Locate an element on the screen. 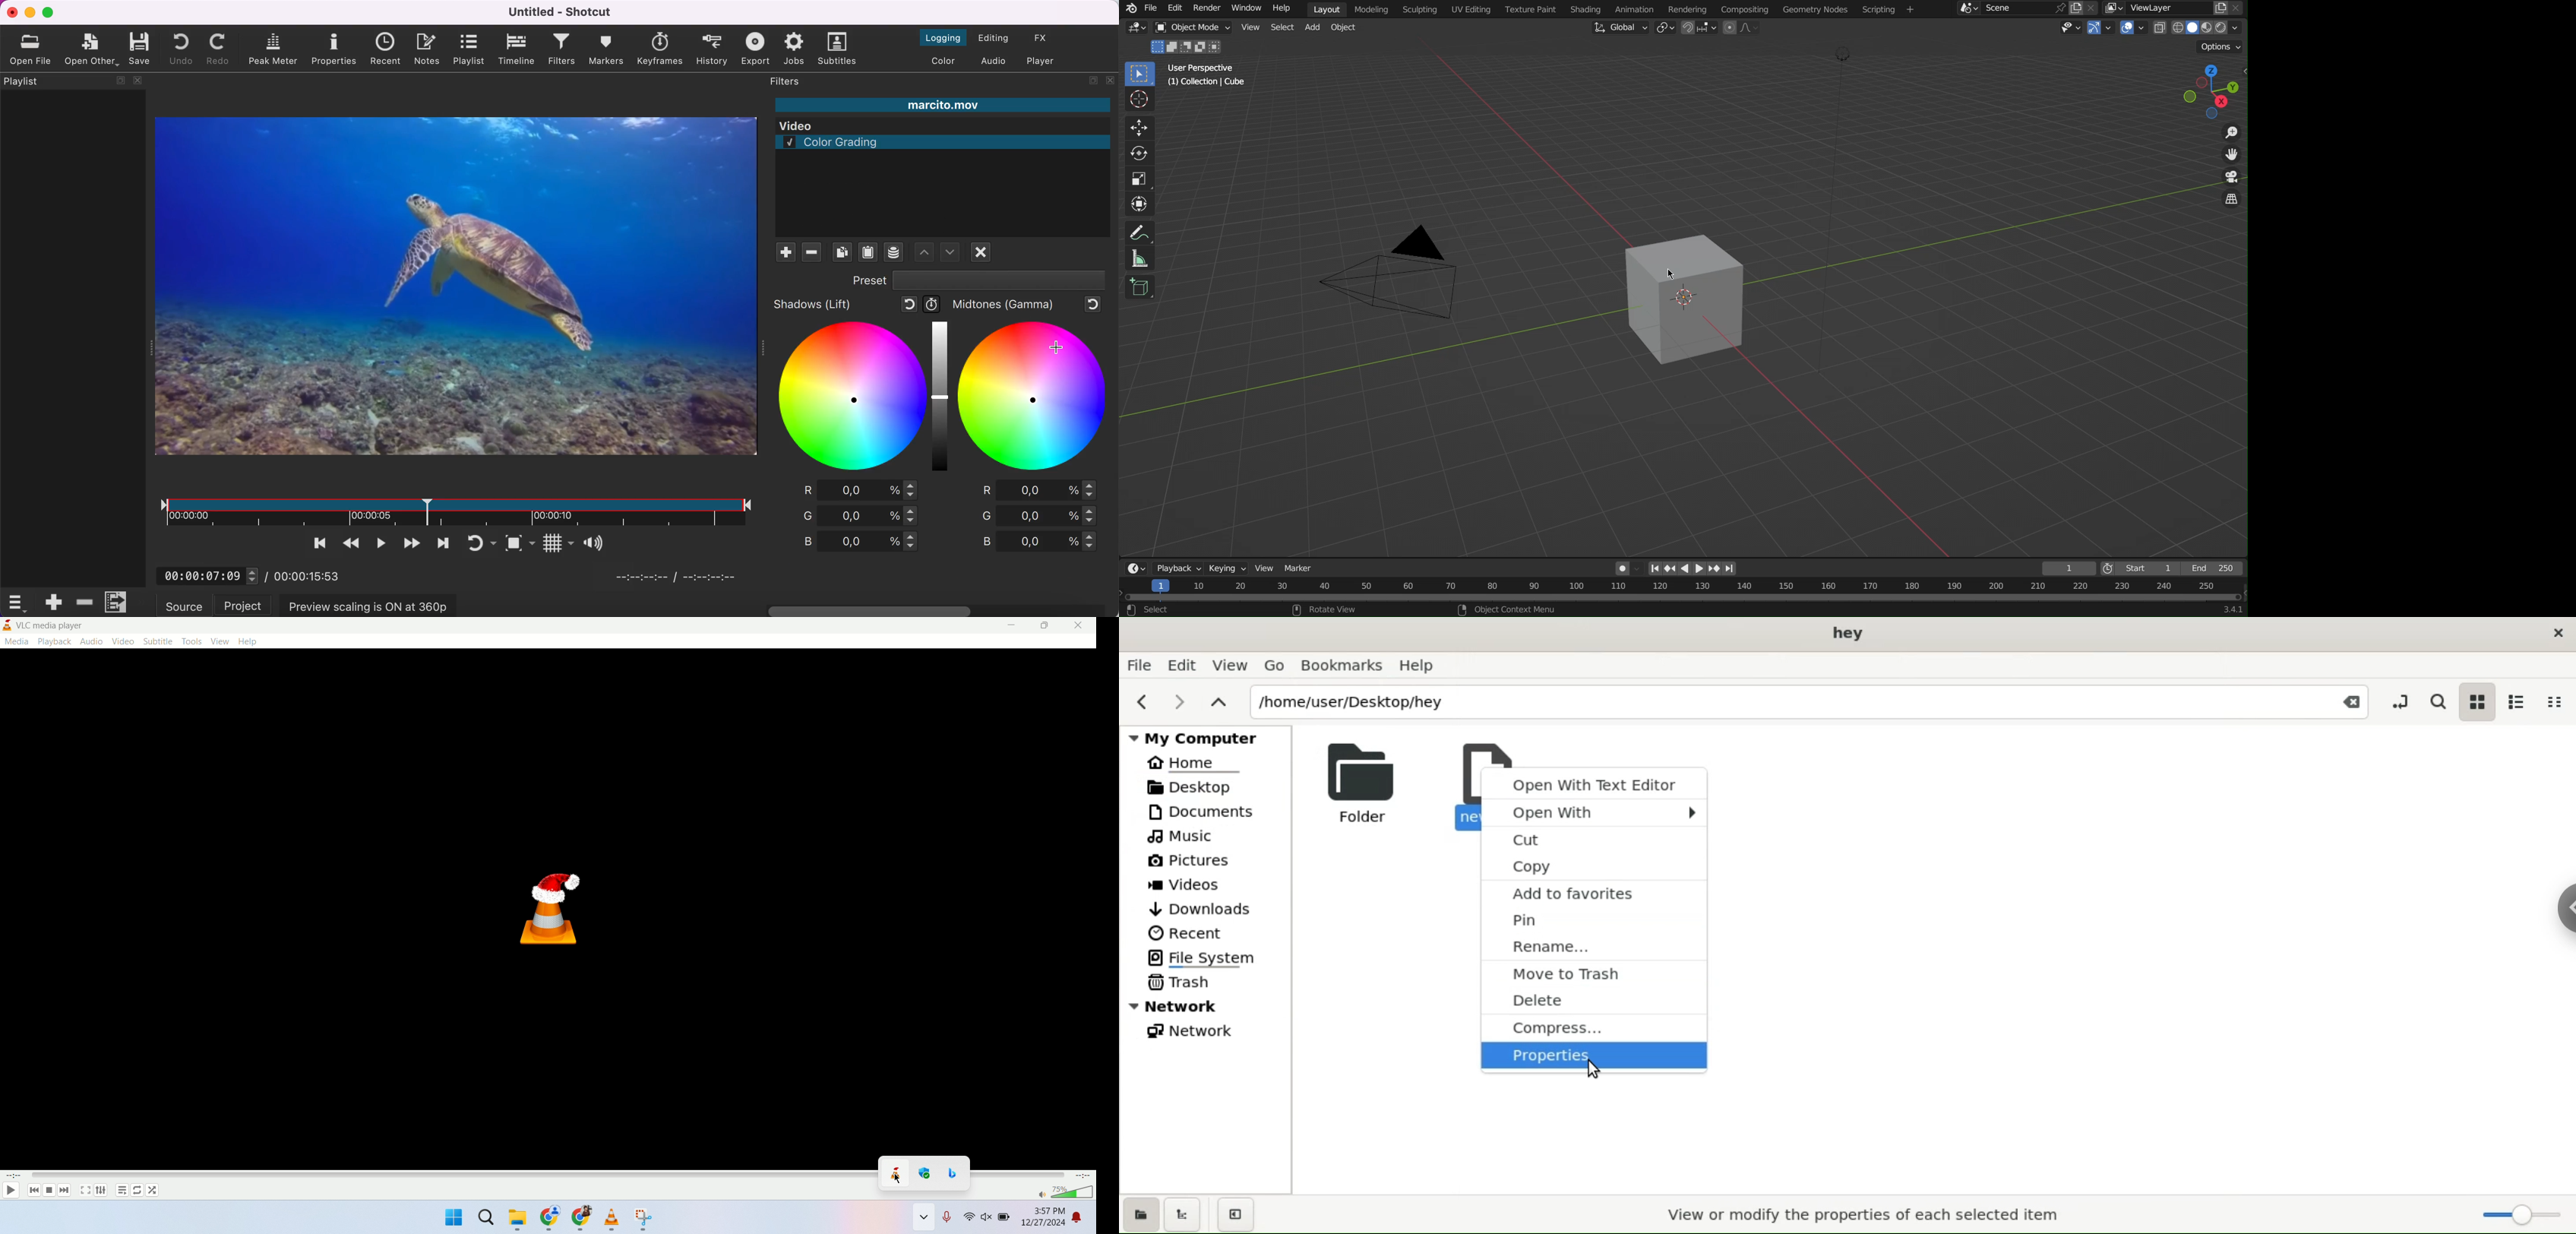  Documents is located at coordinates (1209, 811).